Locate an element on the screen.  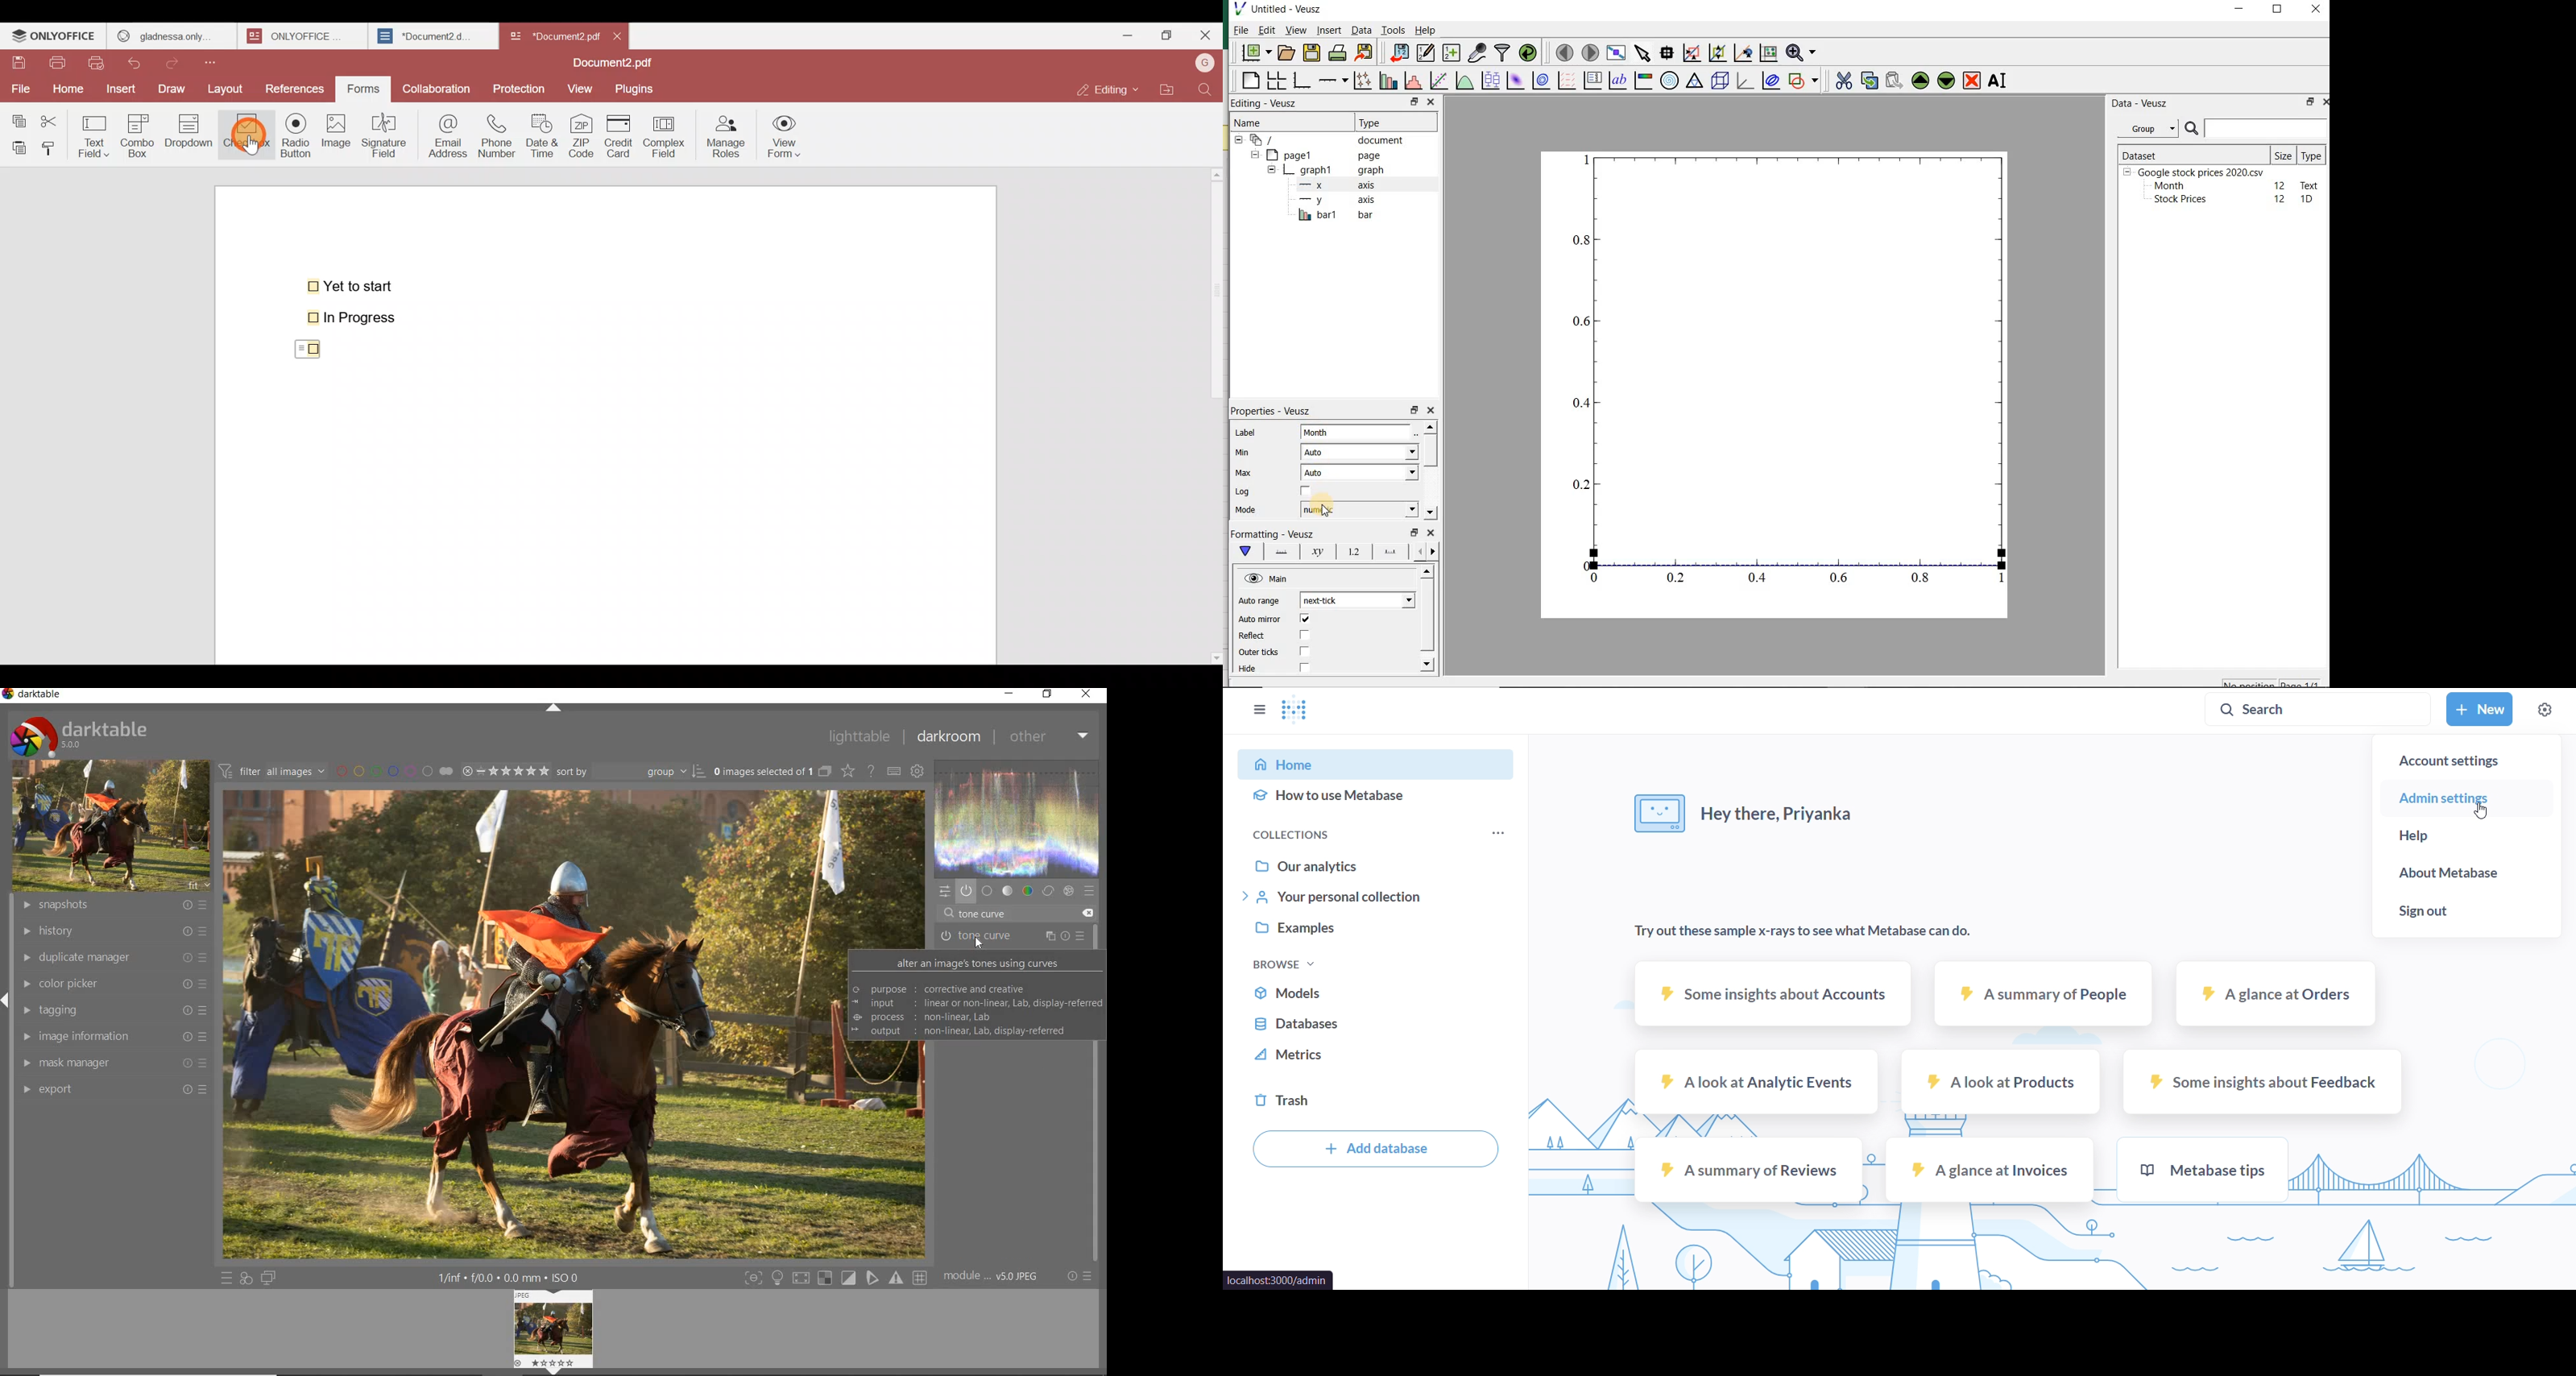
Auto is located at coordinates (1360, 473).